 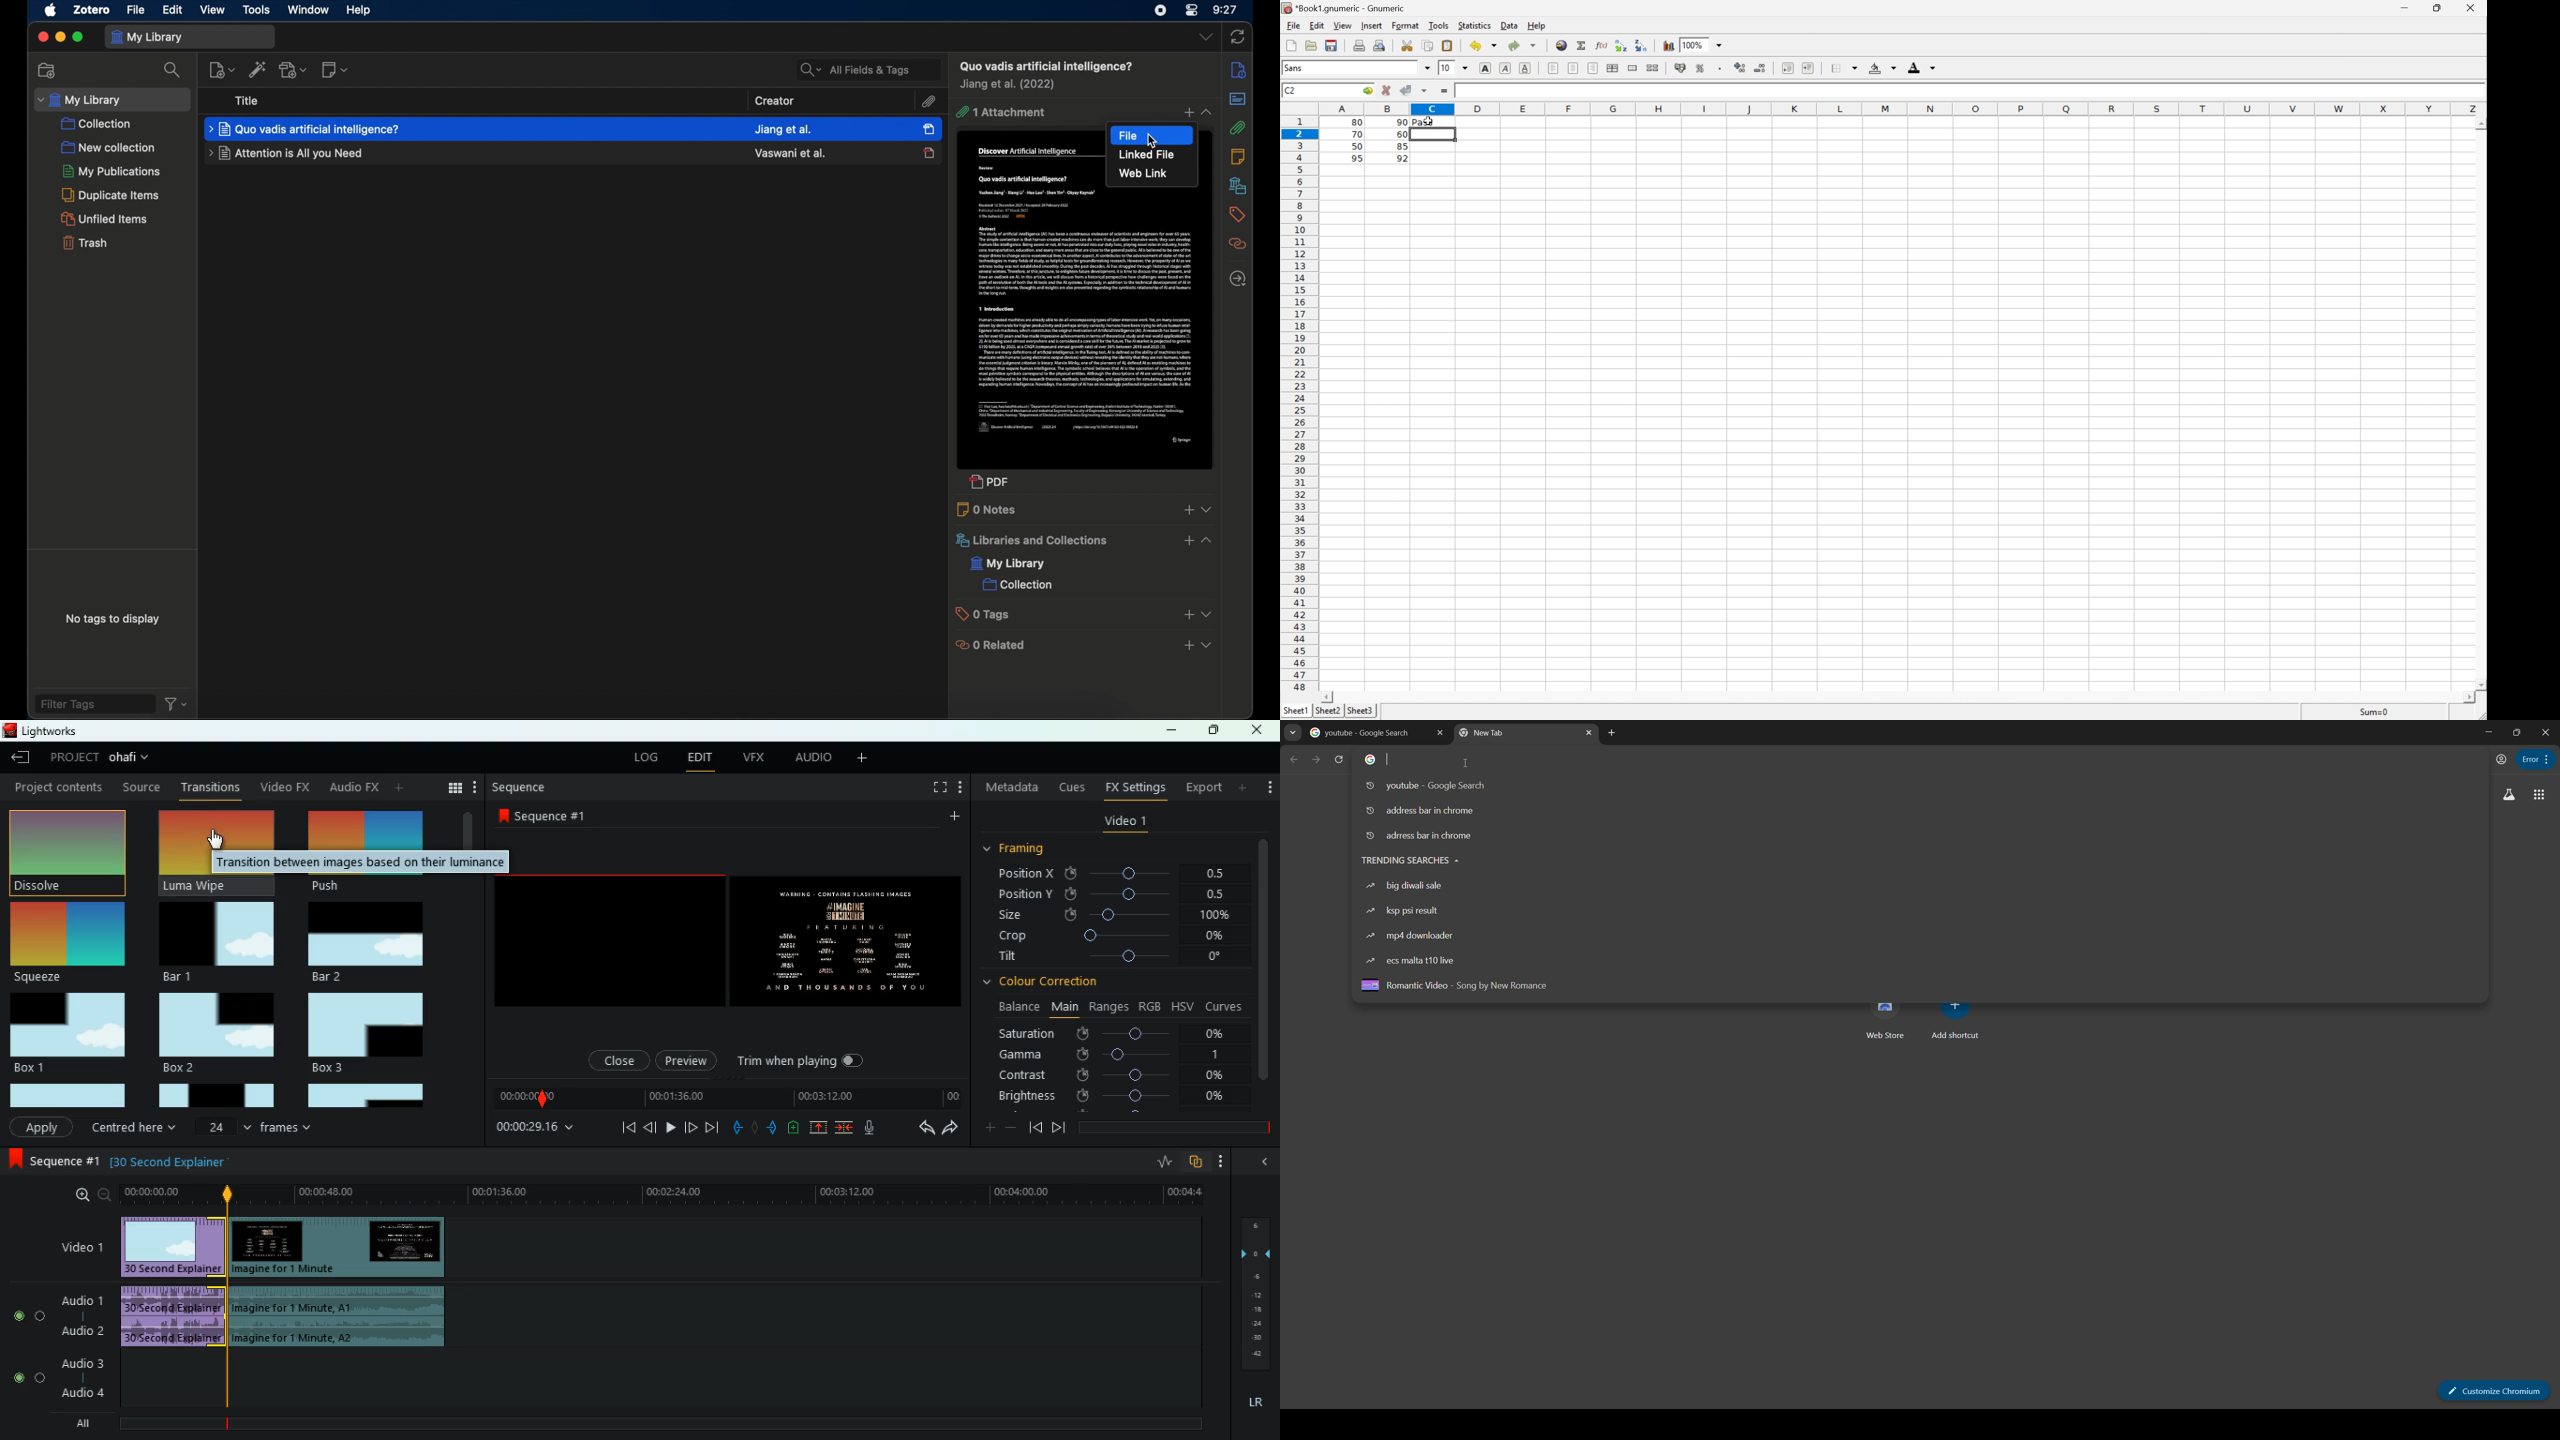 What do you see at coordinates (61, 37) in the screenshot?
I see `minimize` at bounding box center [61, 37].